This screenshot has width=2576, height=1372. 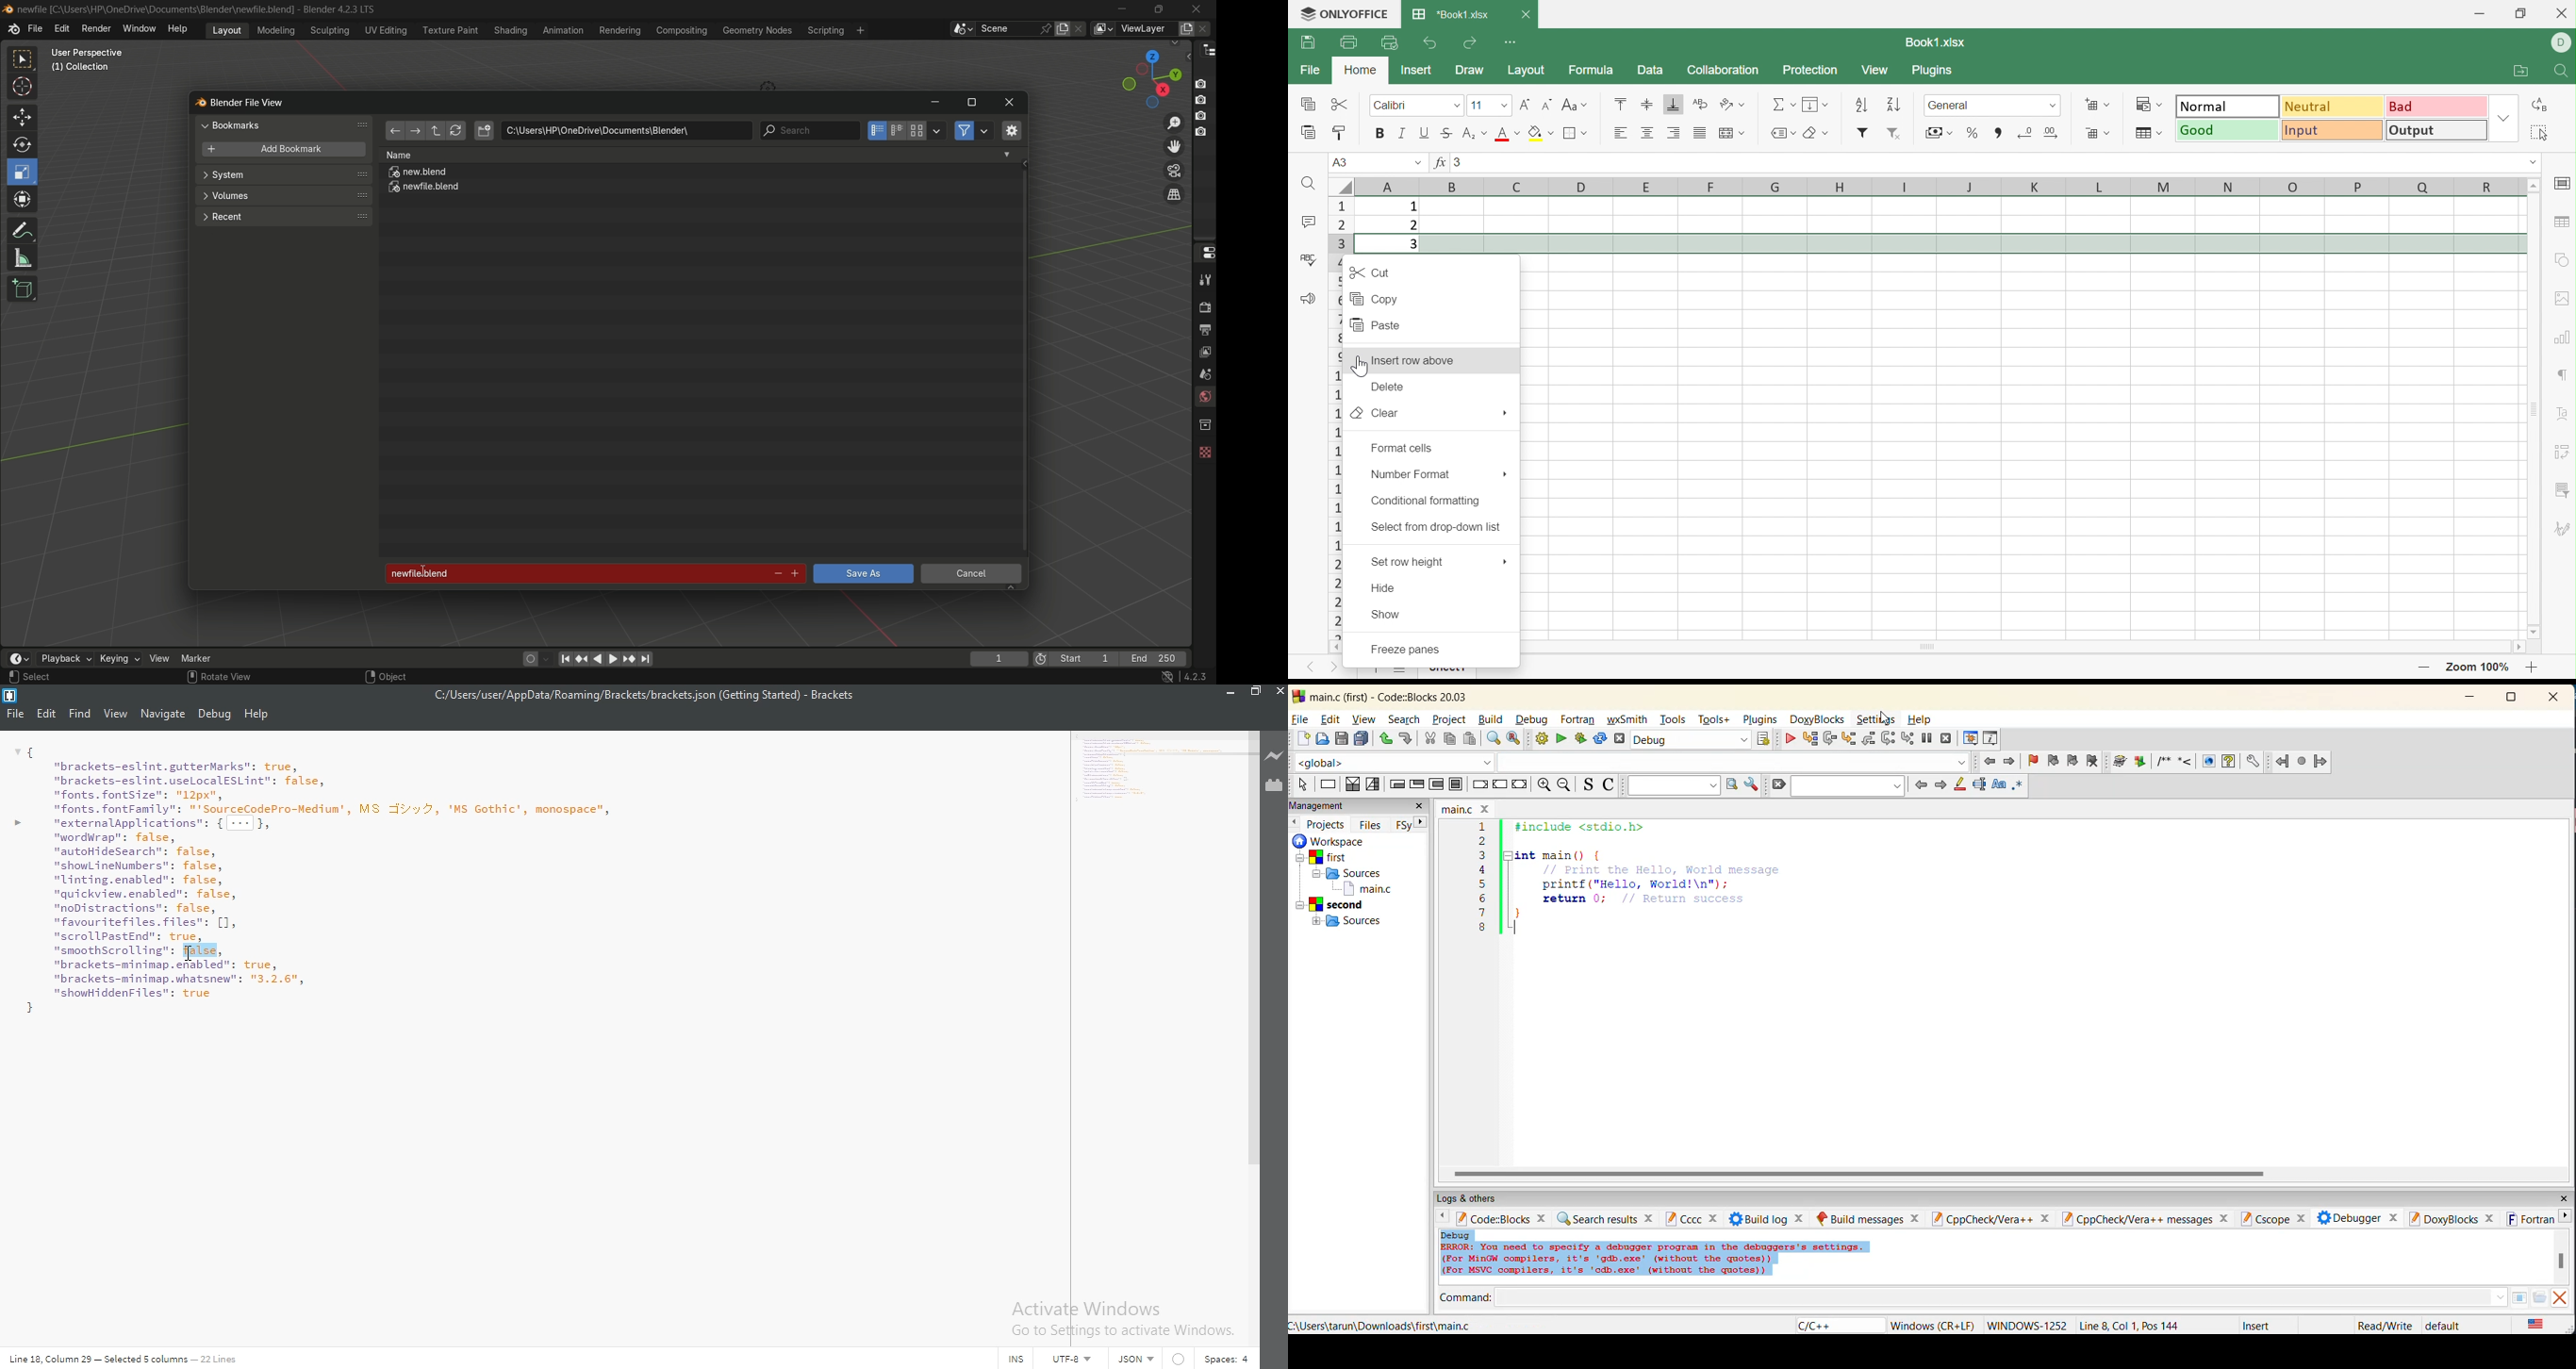 What do you see at coordinates (2542, 104) in the screenshot?
I see `Replace` at bounding box center [2542, 104].